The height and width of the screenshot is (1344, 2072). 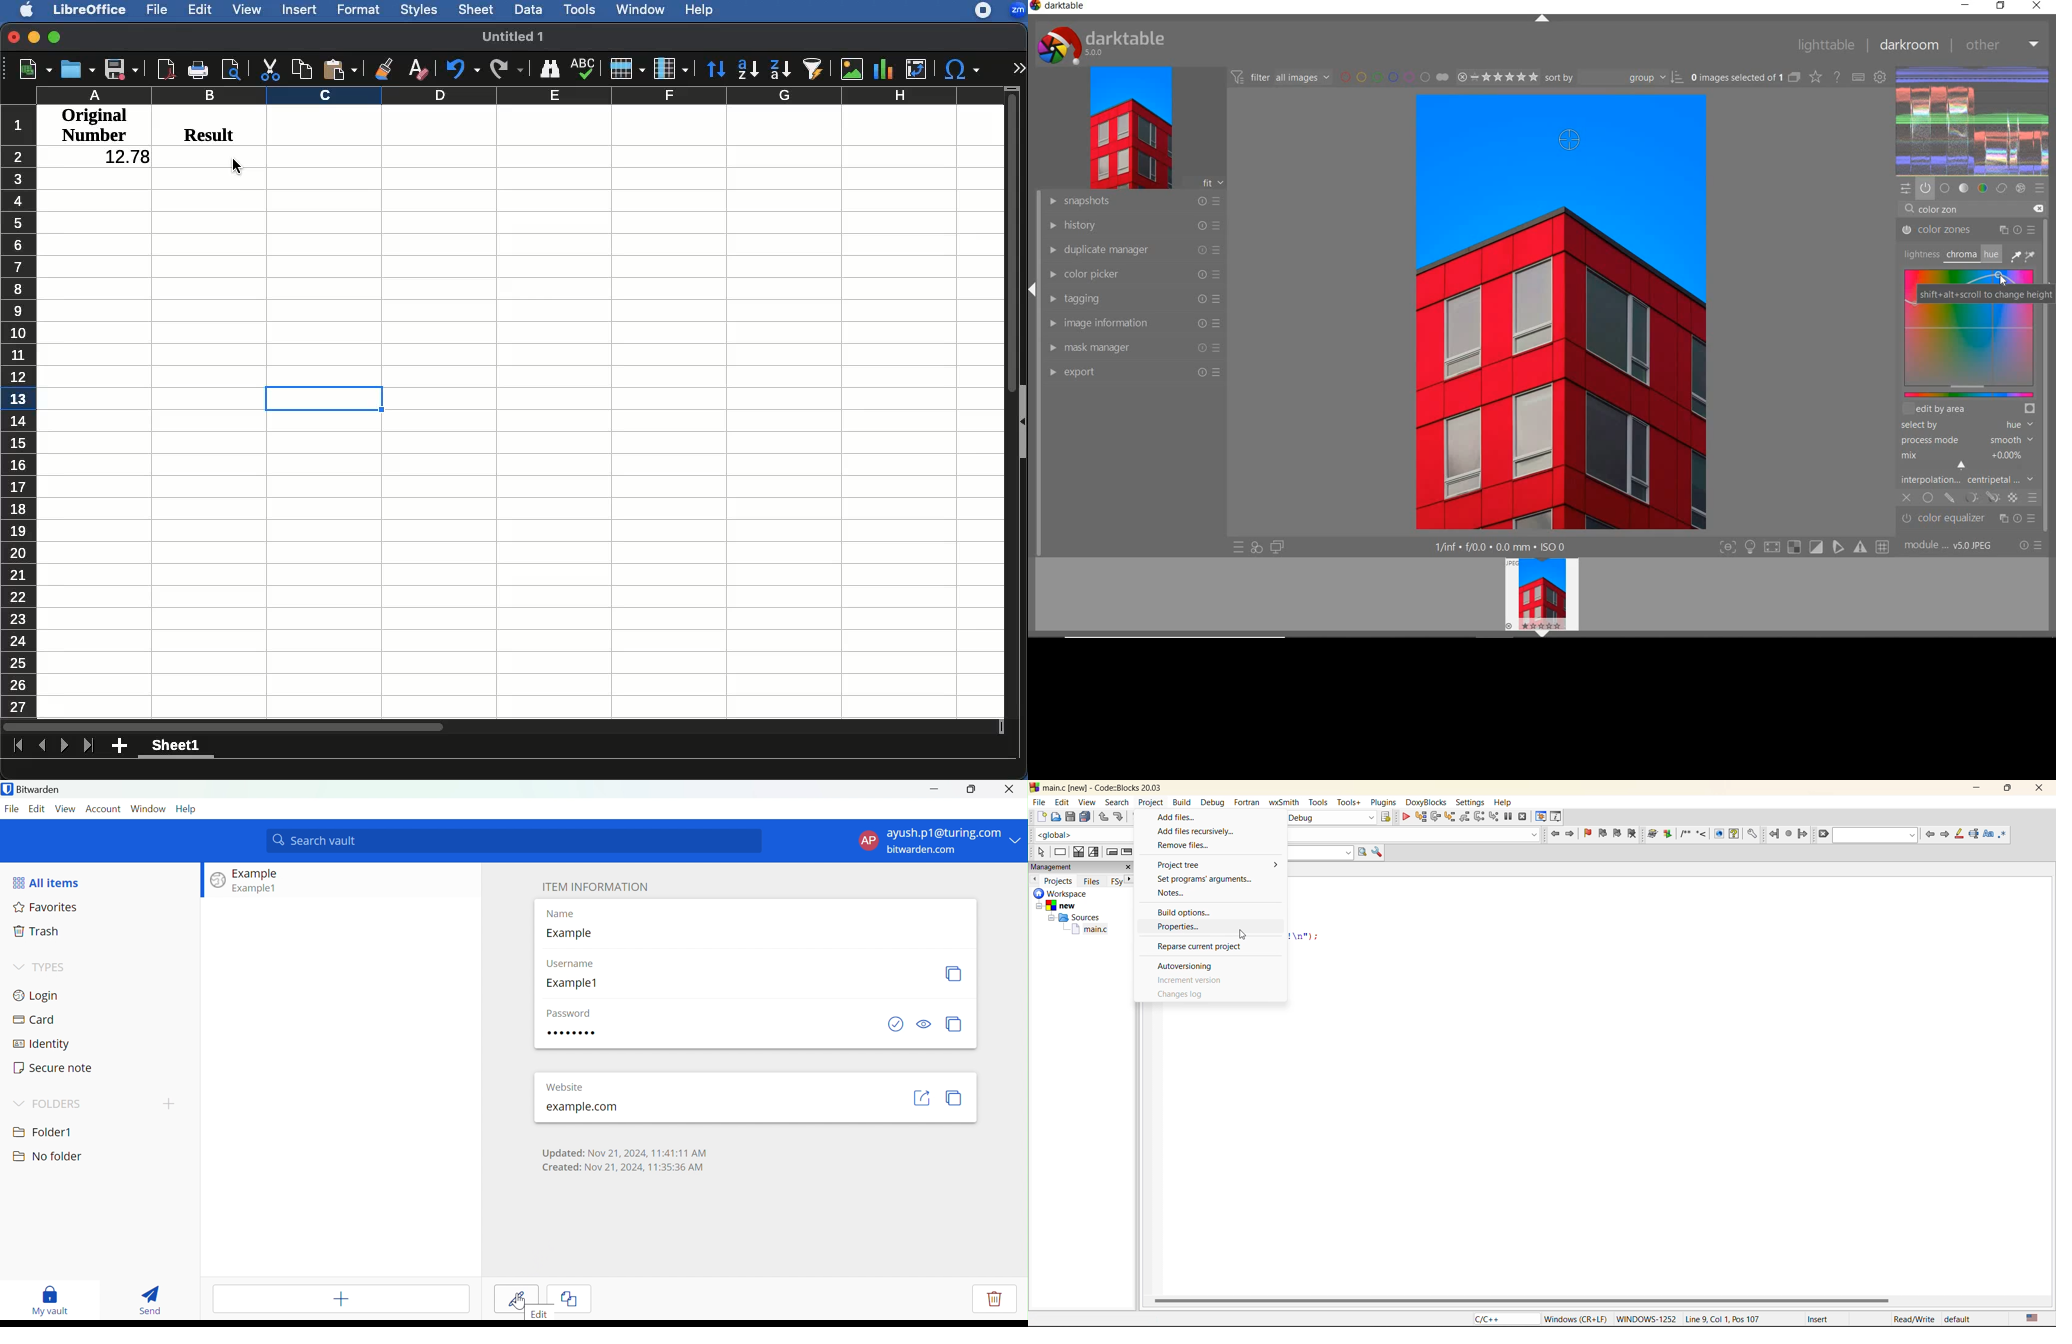 What do you see at coordinates (714, 70) in the screenshot?
I see `Sort` at bounding box center [714, 70].